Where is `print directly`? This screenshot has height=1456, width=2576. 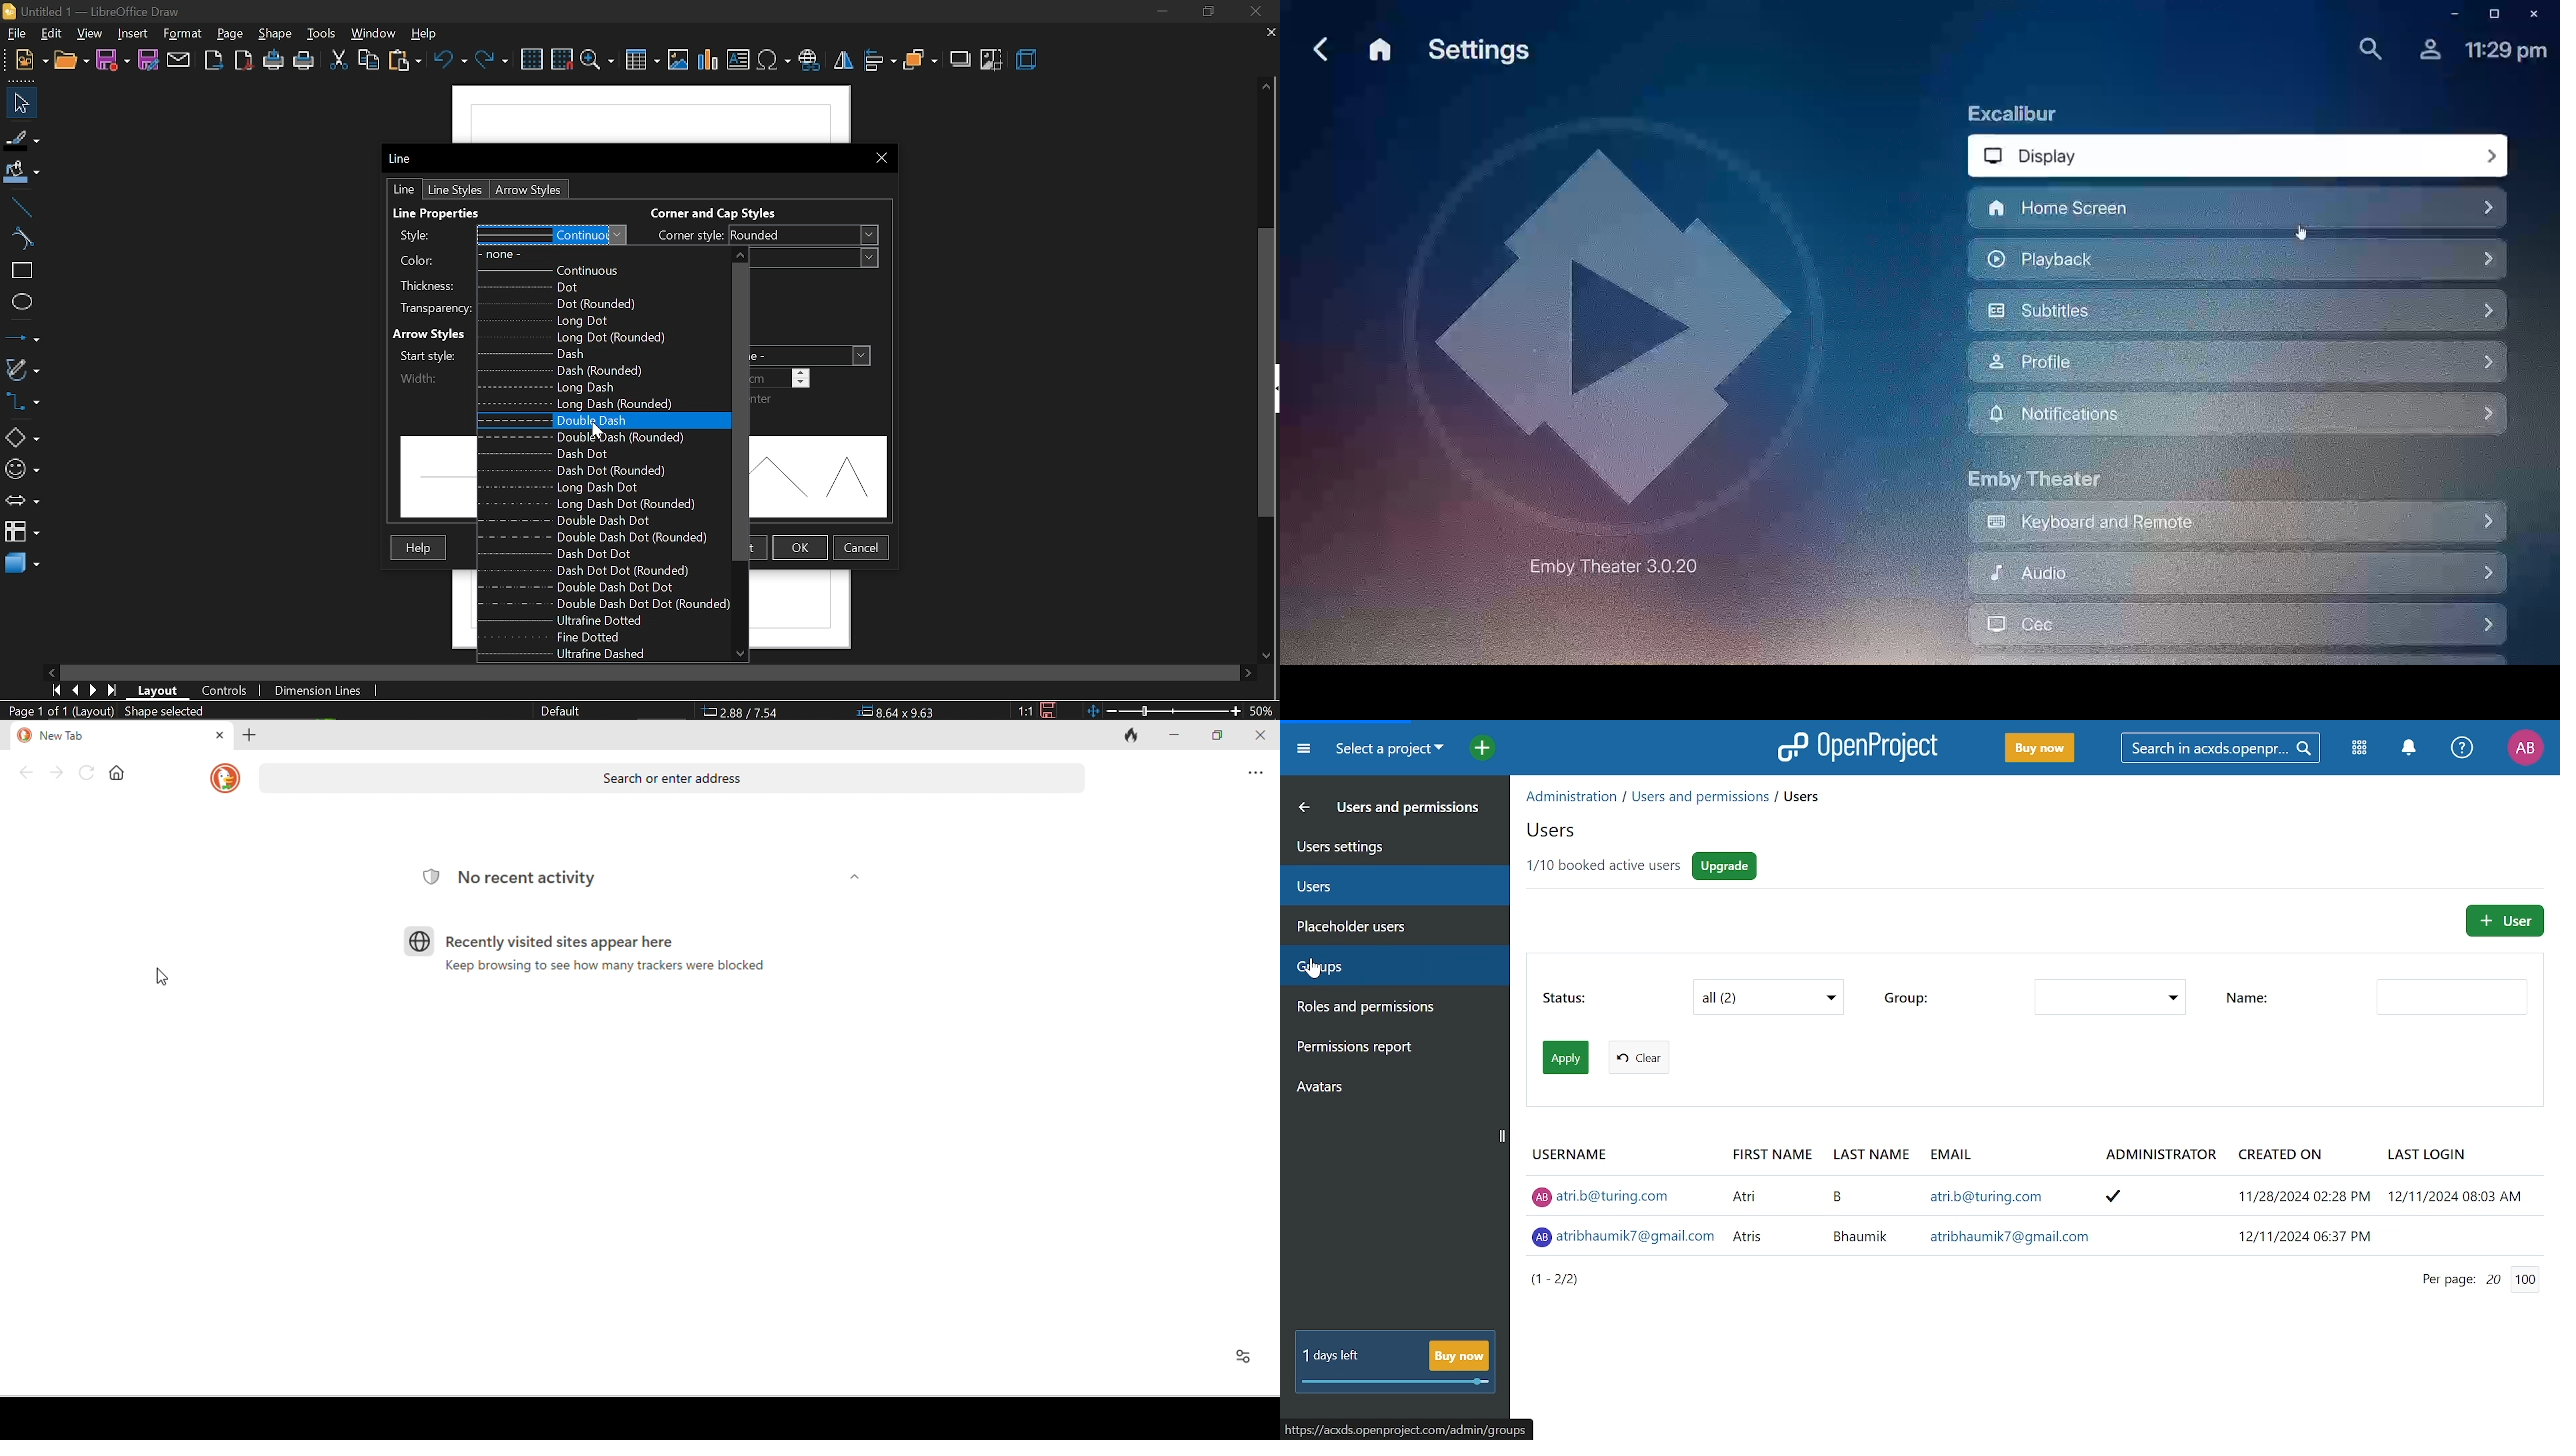
print directly is located at coordinates (273, 61).